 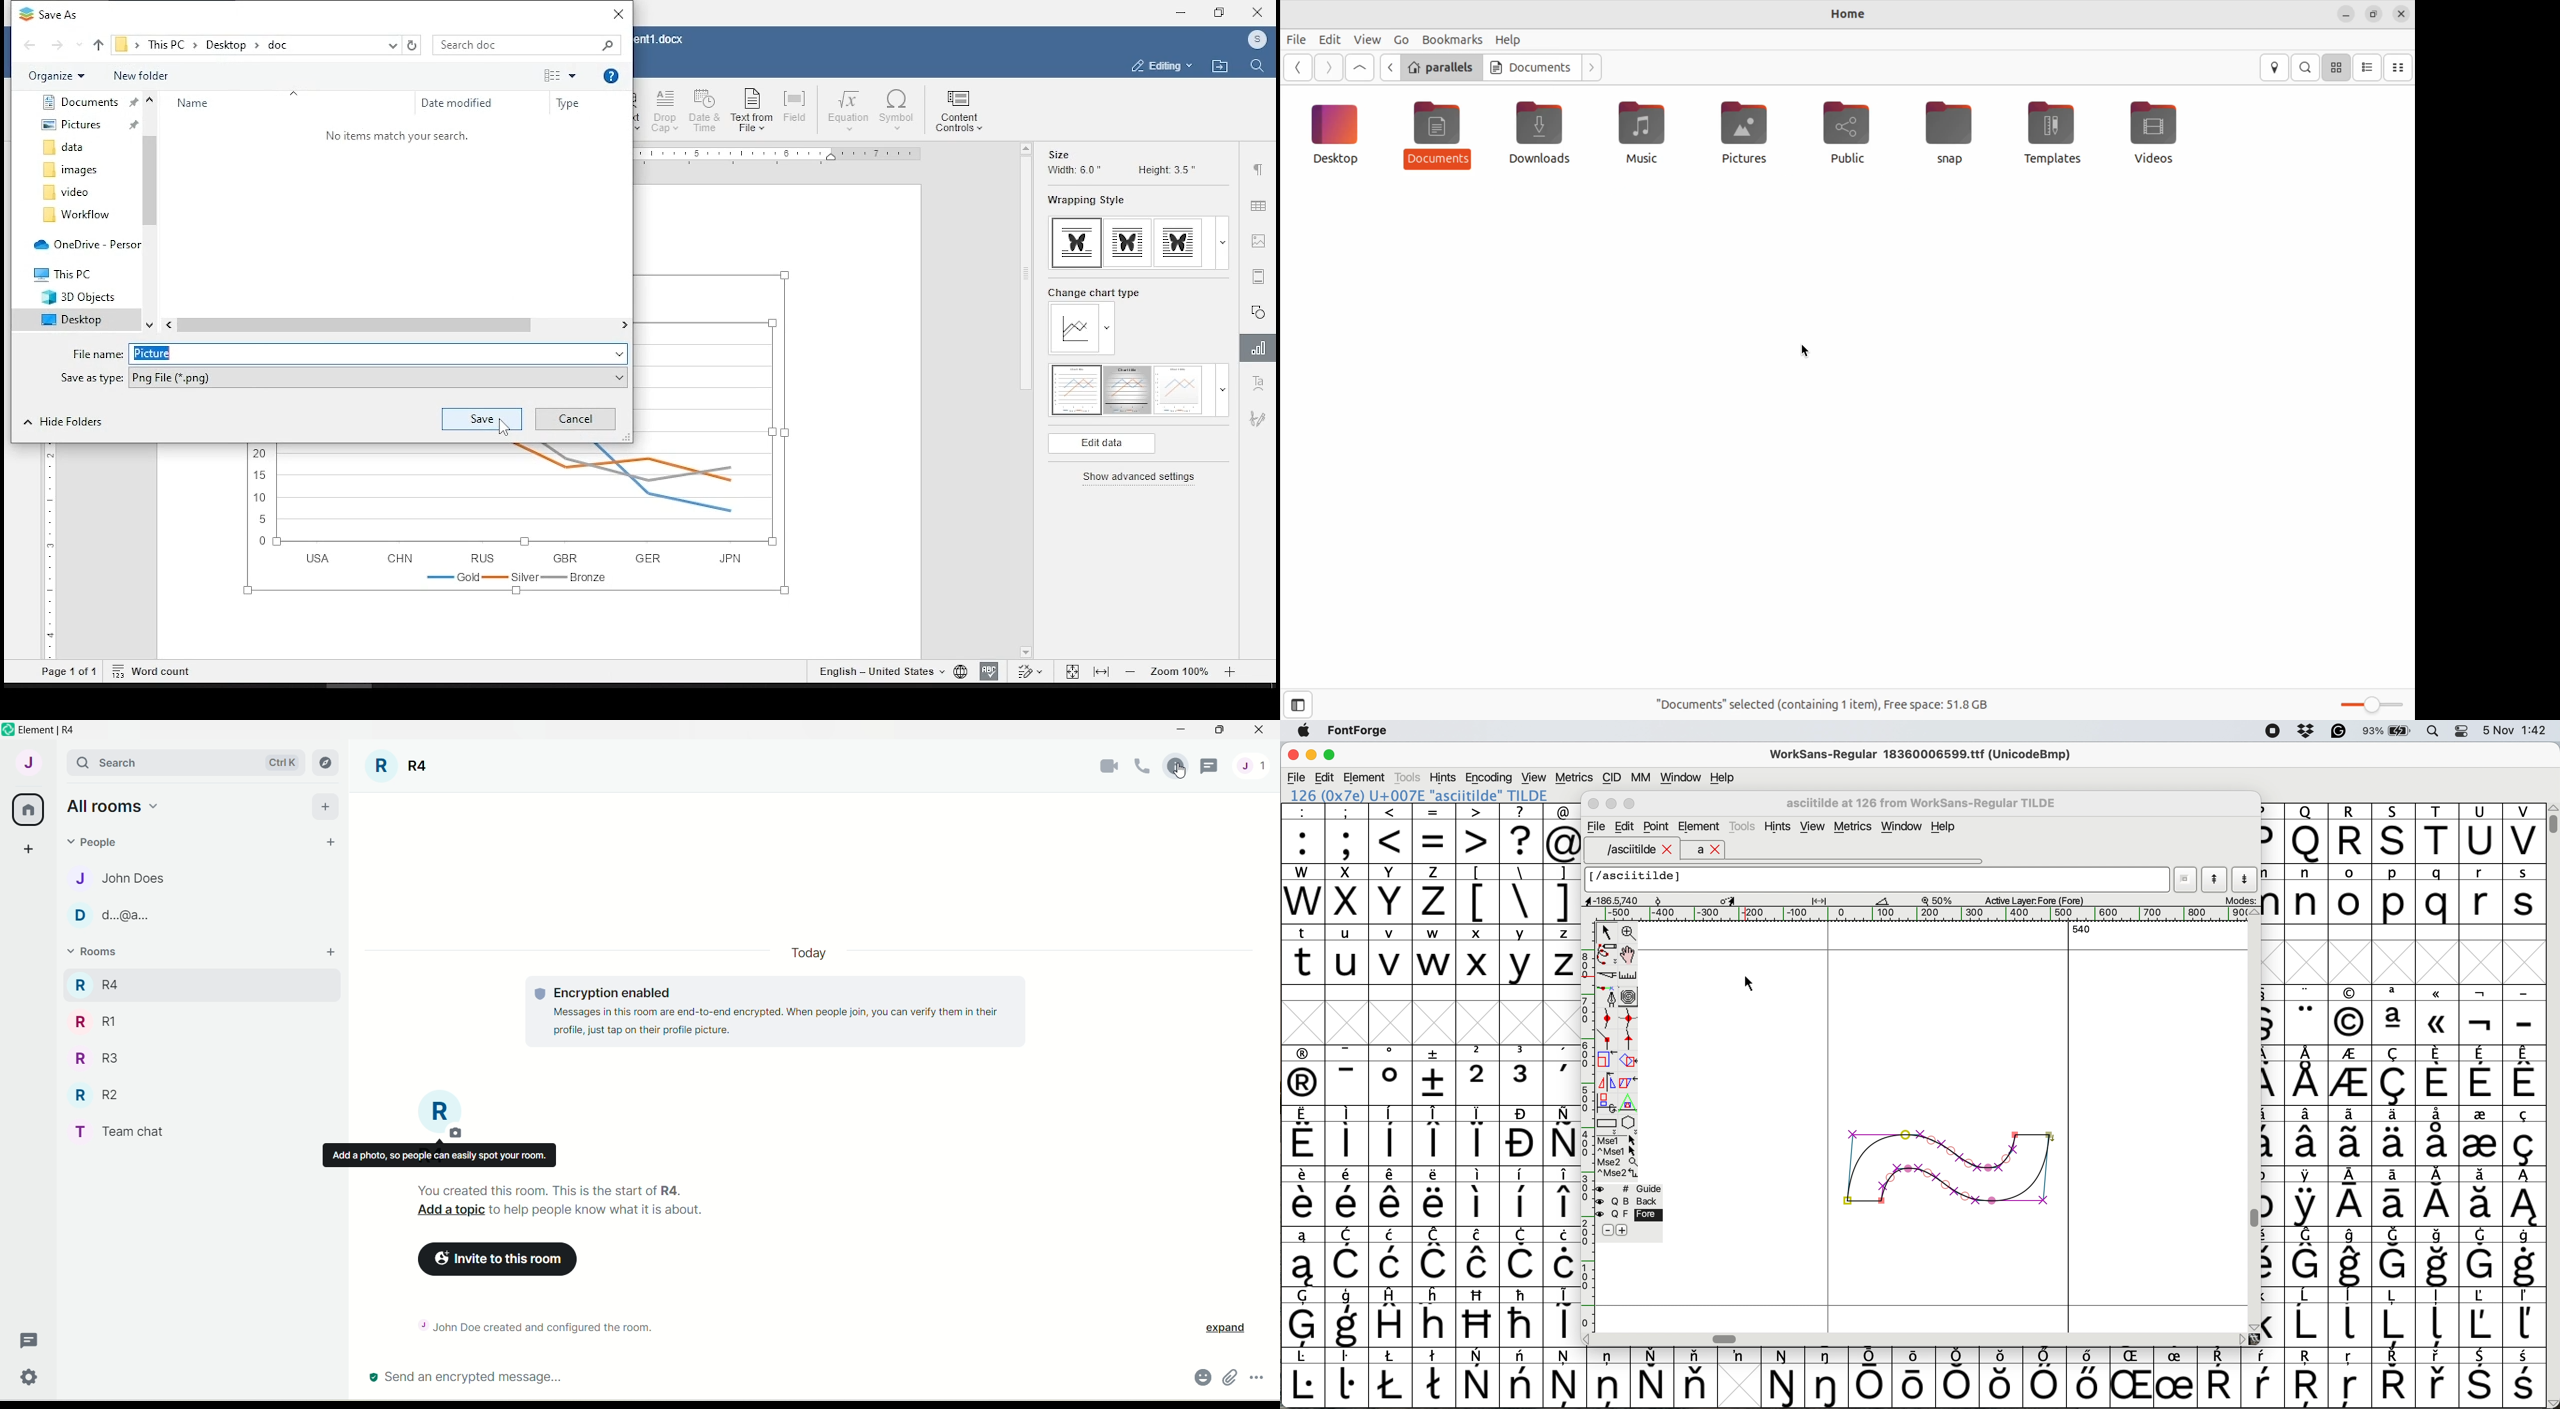 What do you see at coordinates (1739, 1356) in the screenshot?
I see `symbol` at bounding box center [1739, 1356].